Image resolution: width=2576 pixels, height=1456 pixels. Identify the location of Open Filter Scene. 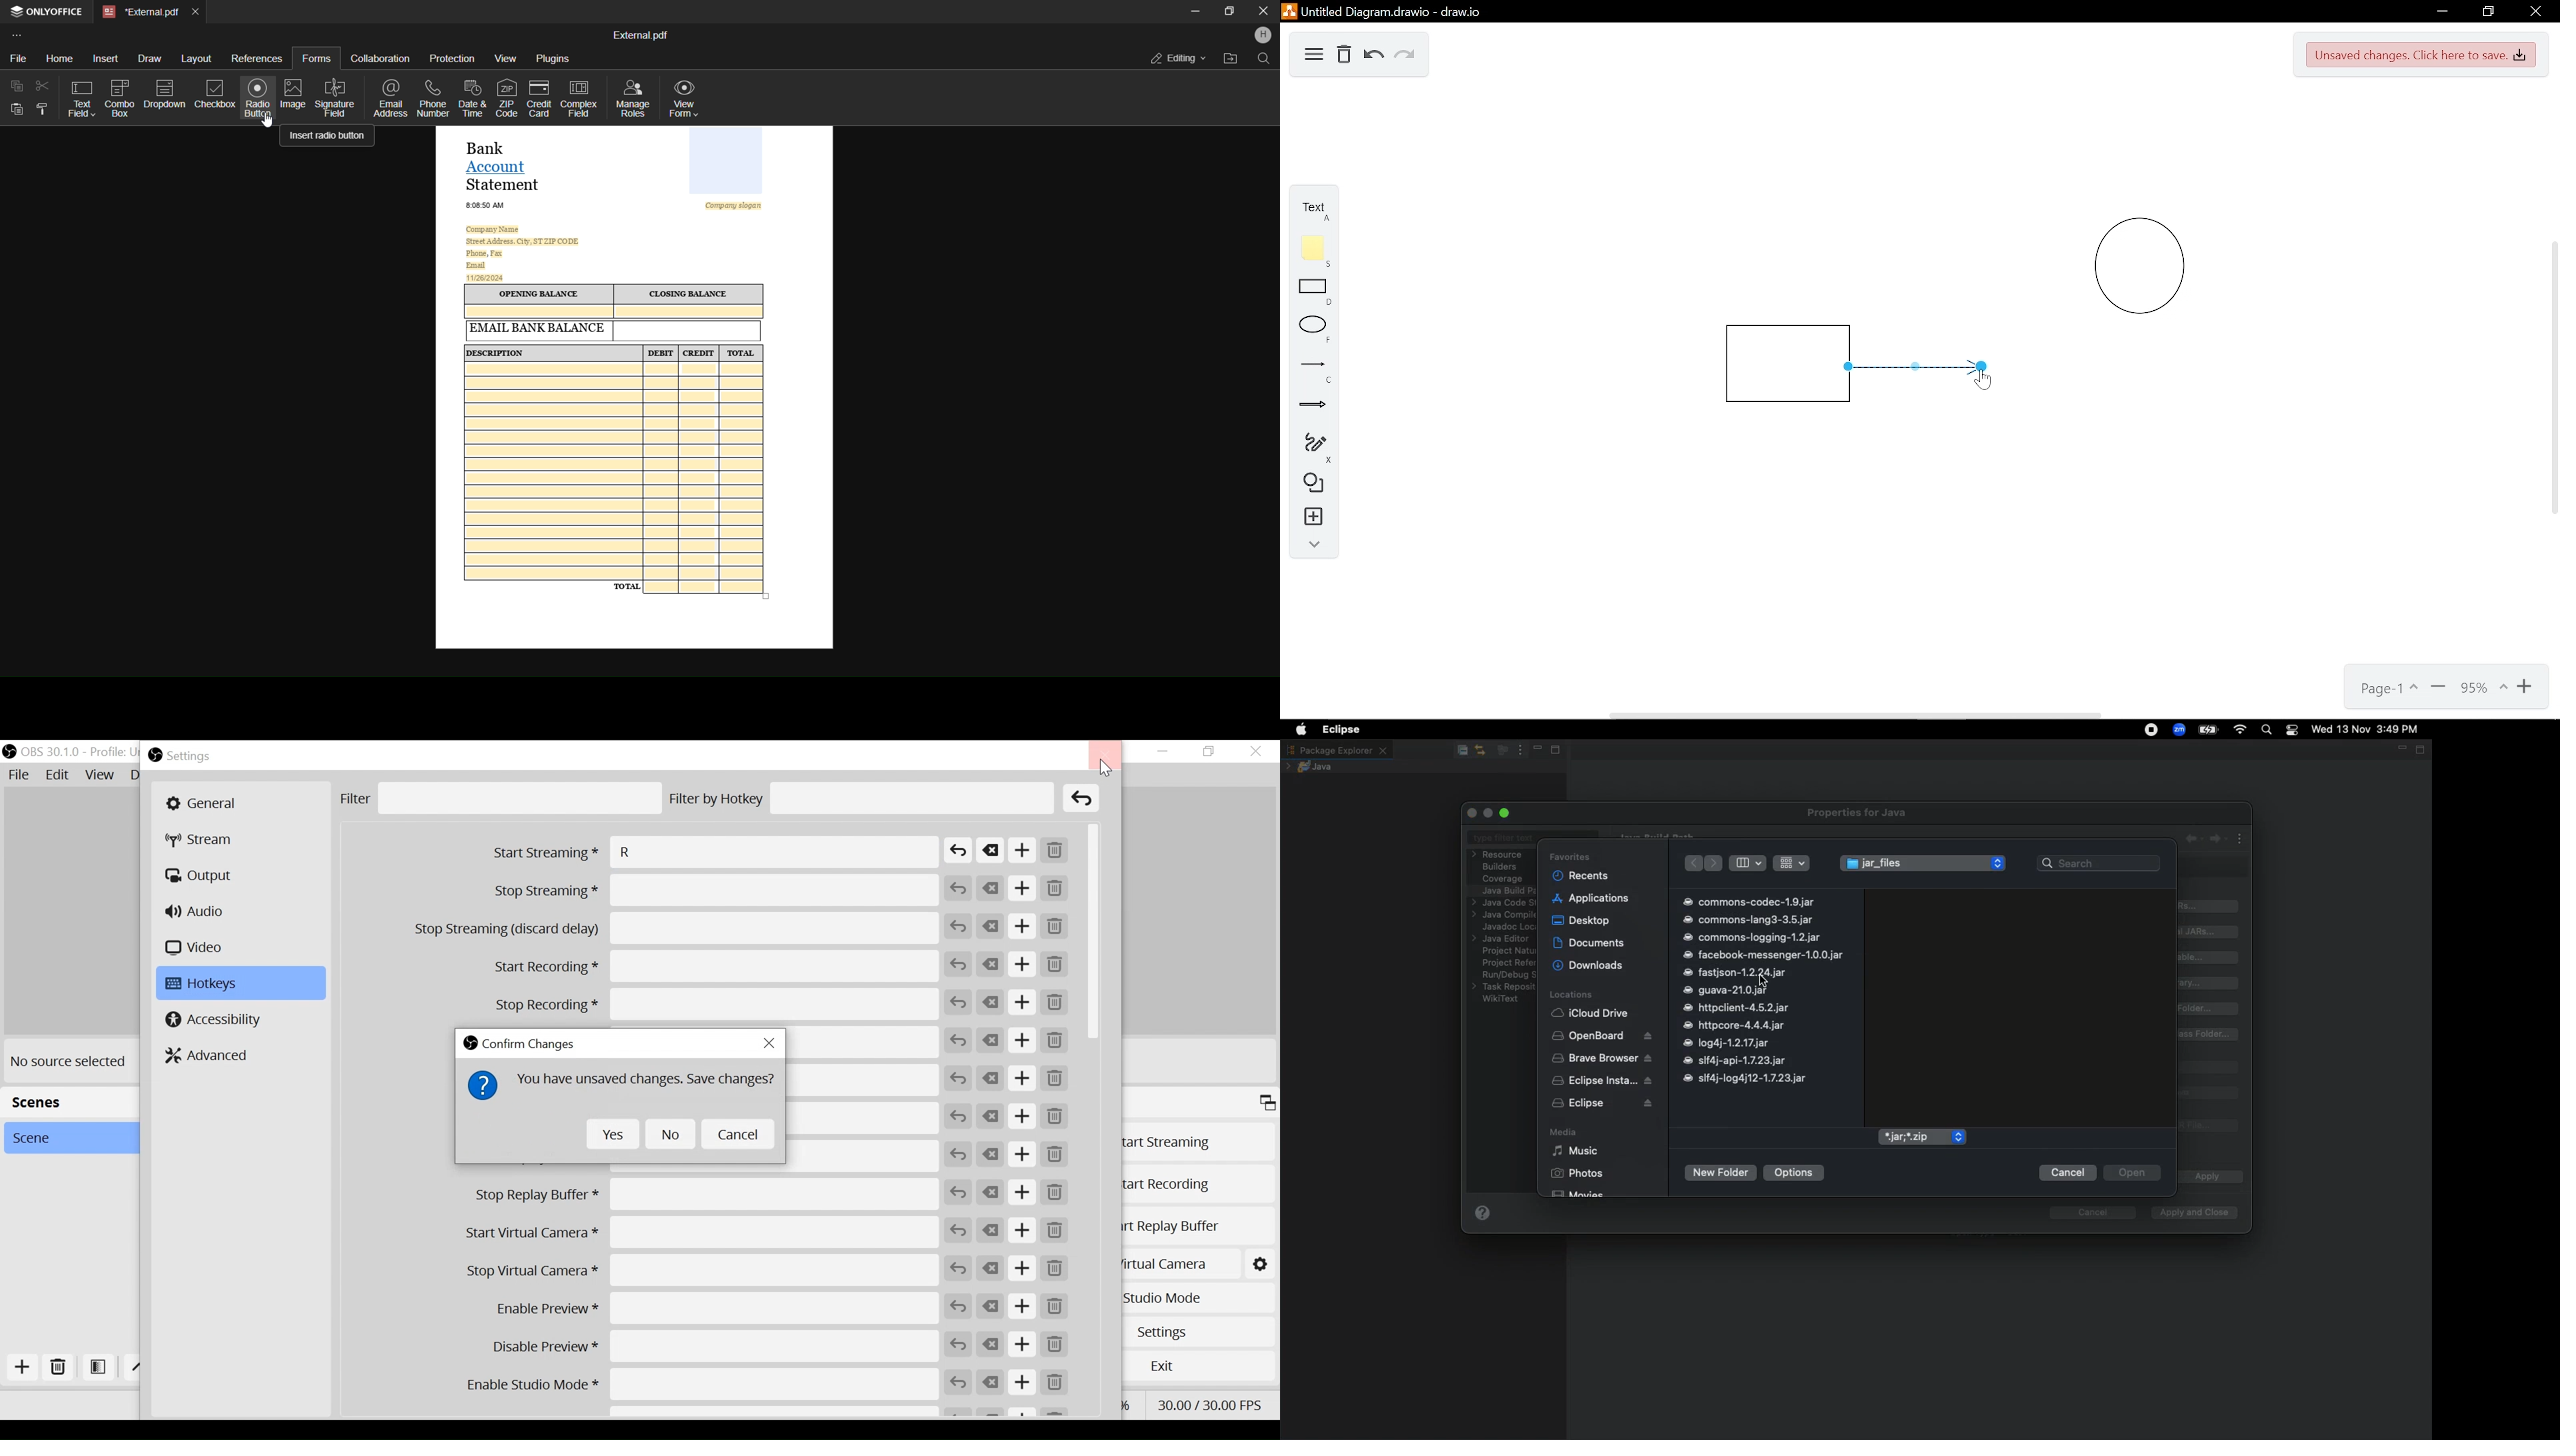
(99, 1367).